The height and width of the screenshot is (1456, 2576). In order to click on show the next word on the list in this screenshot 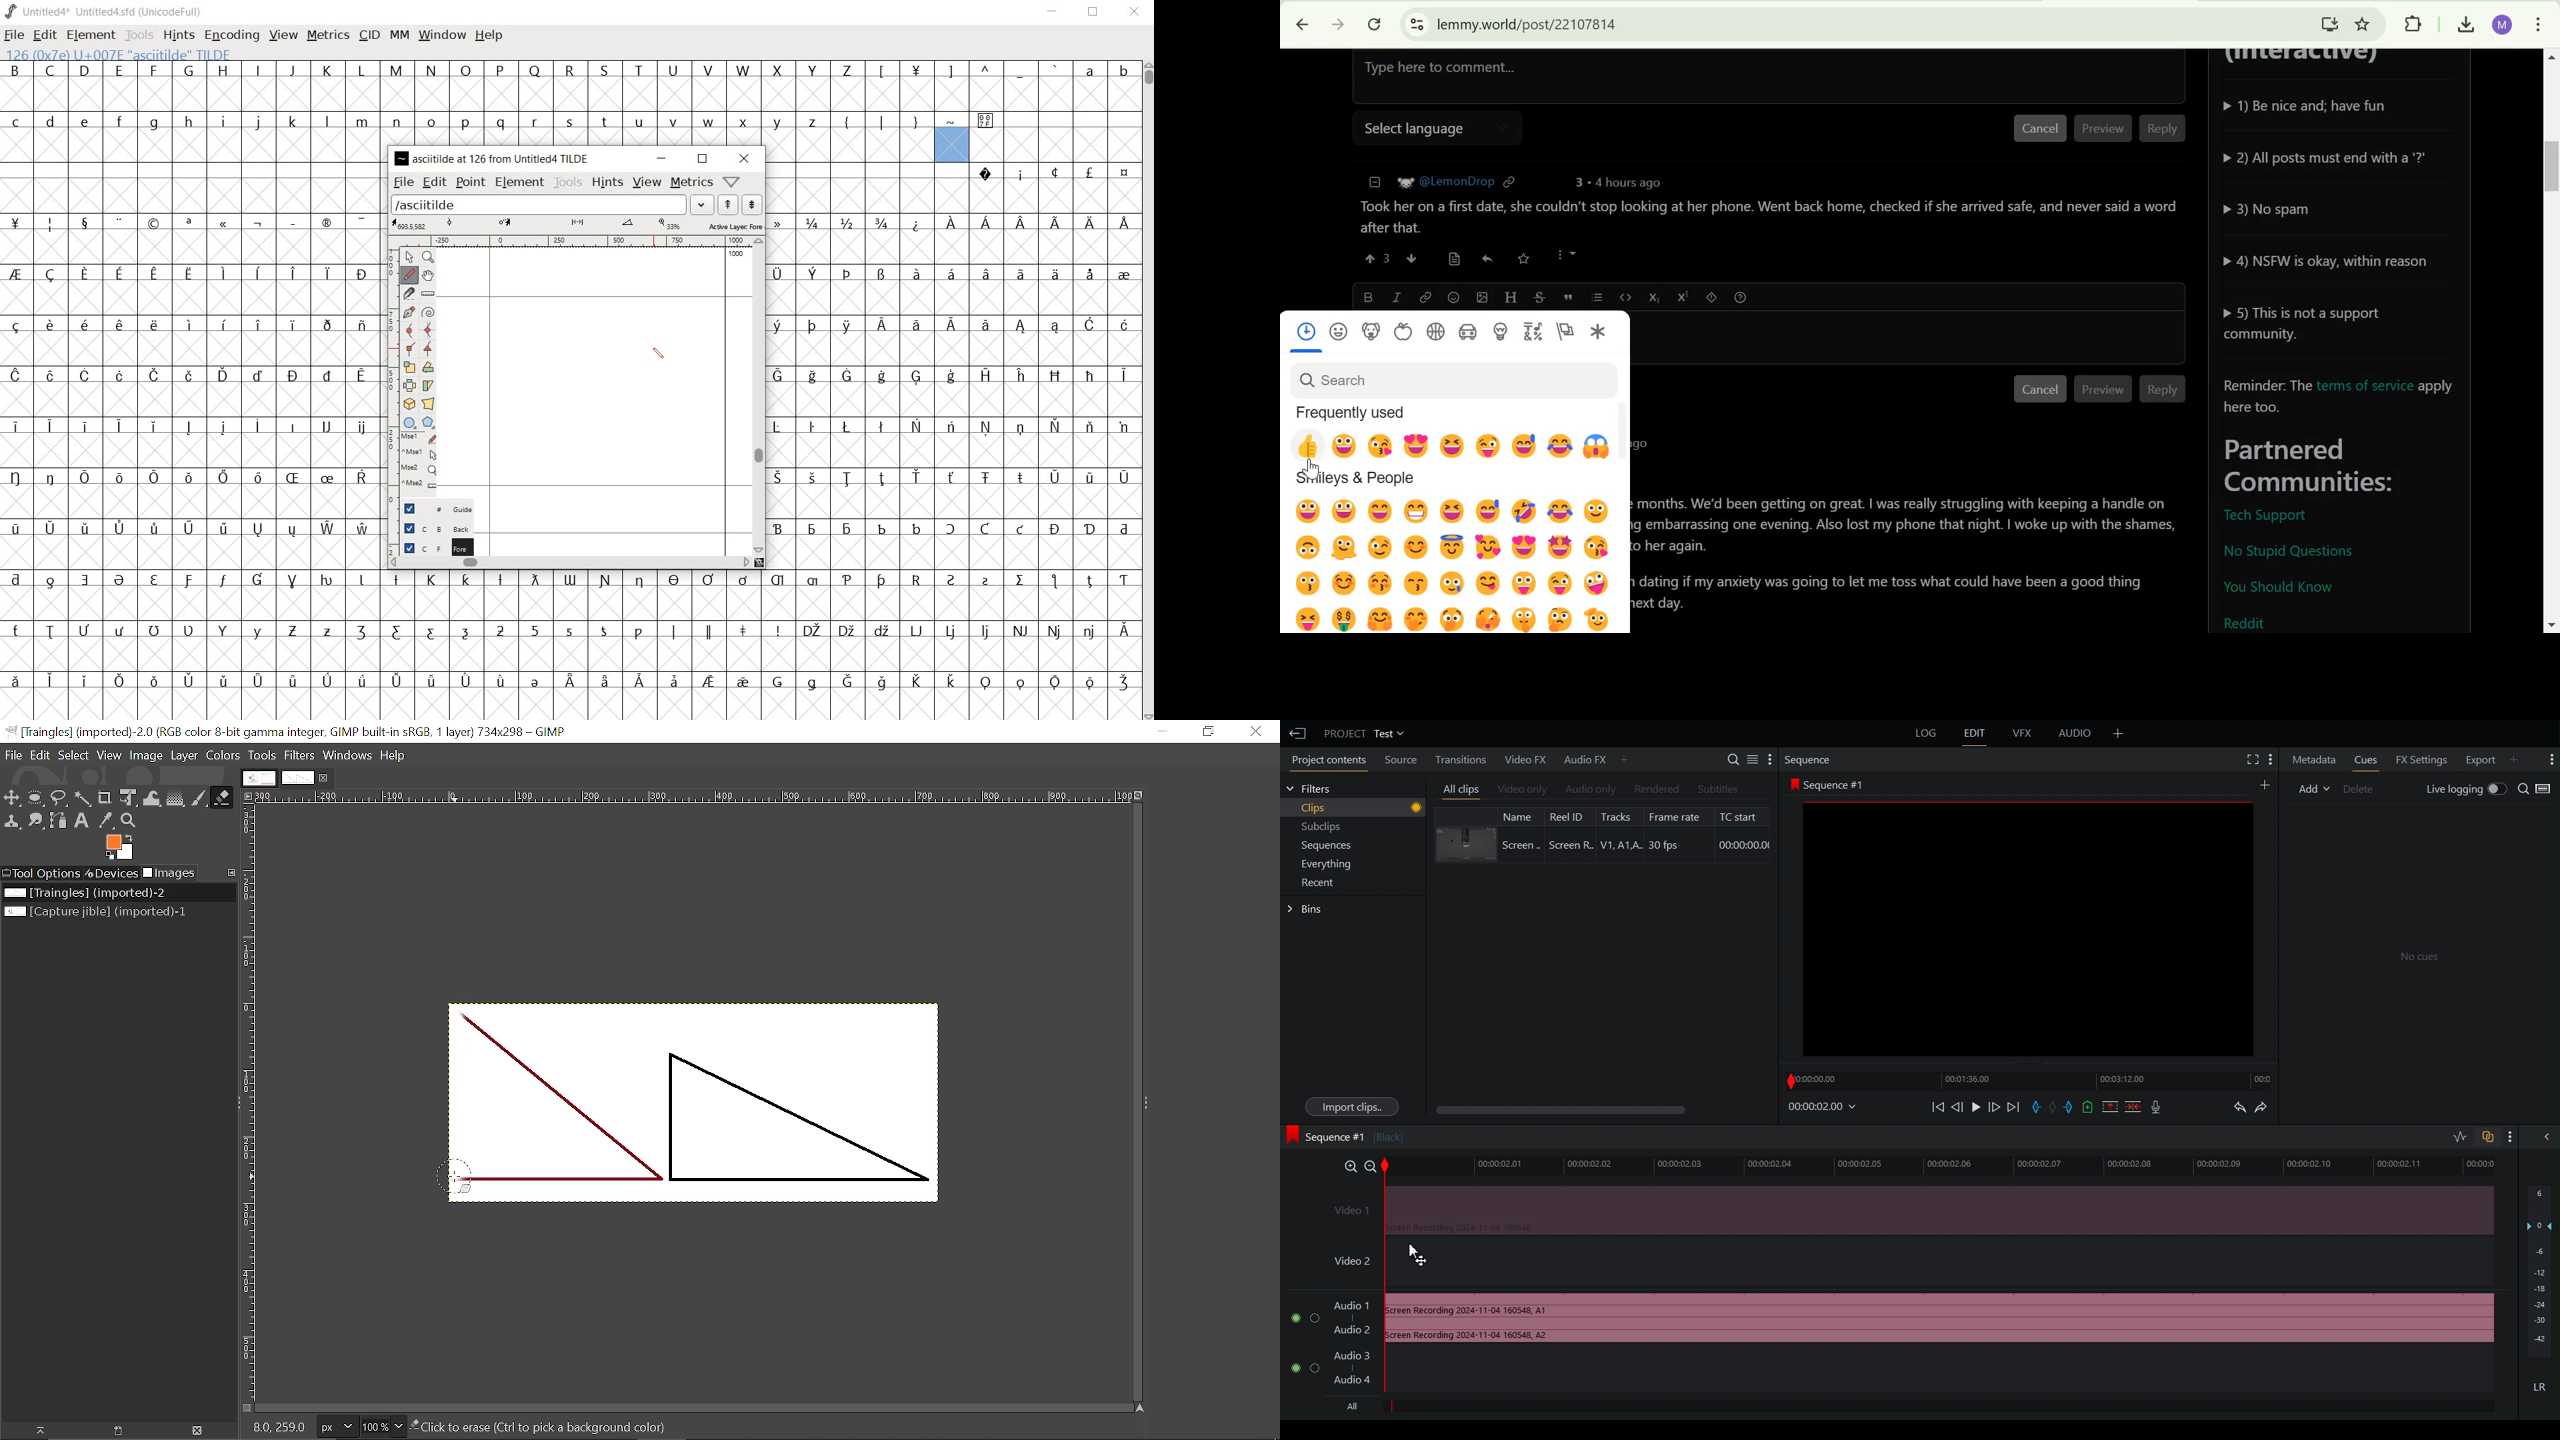, I will do `click(728, 204)`.